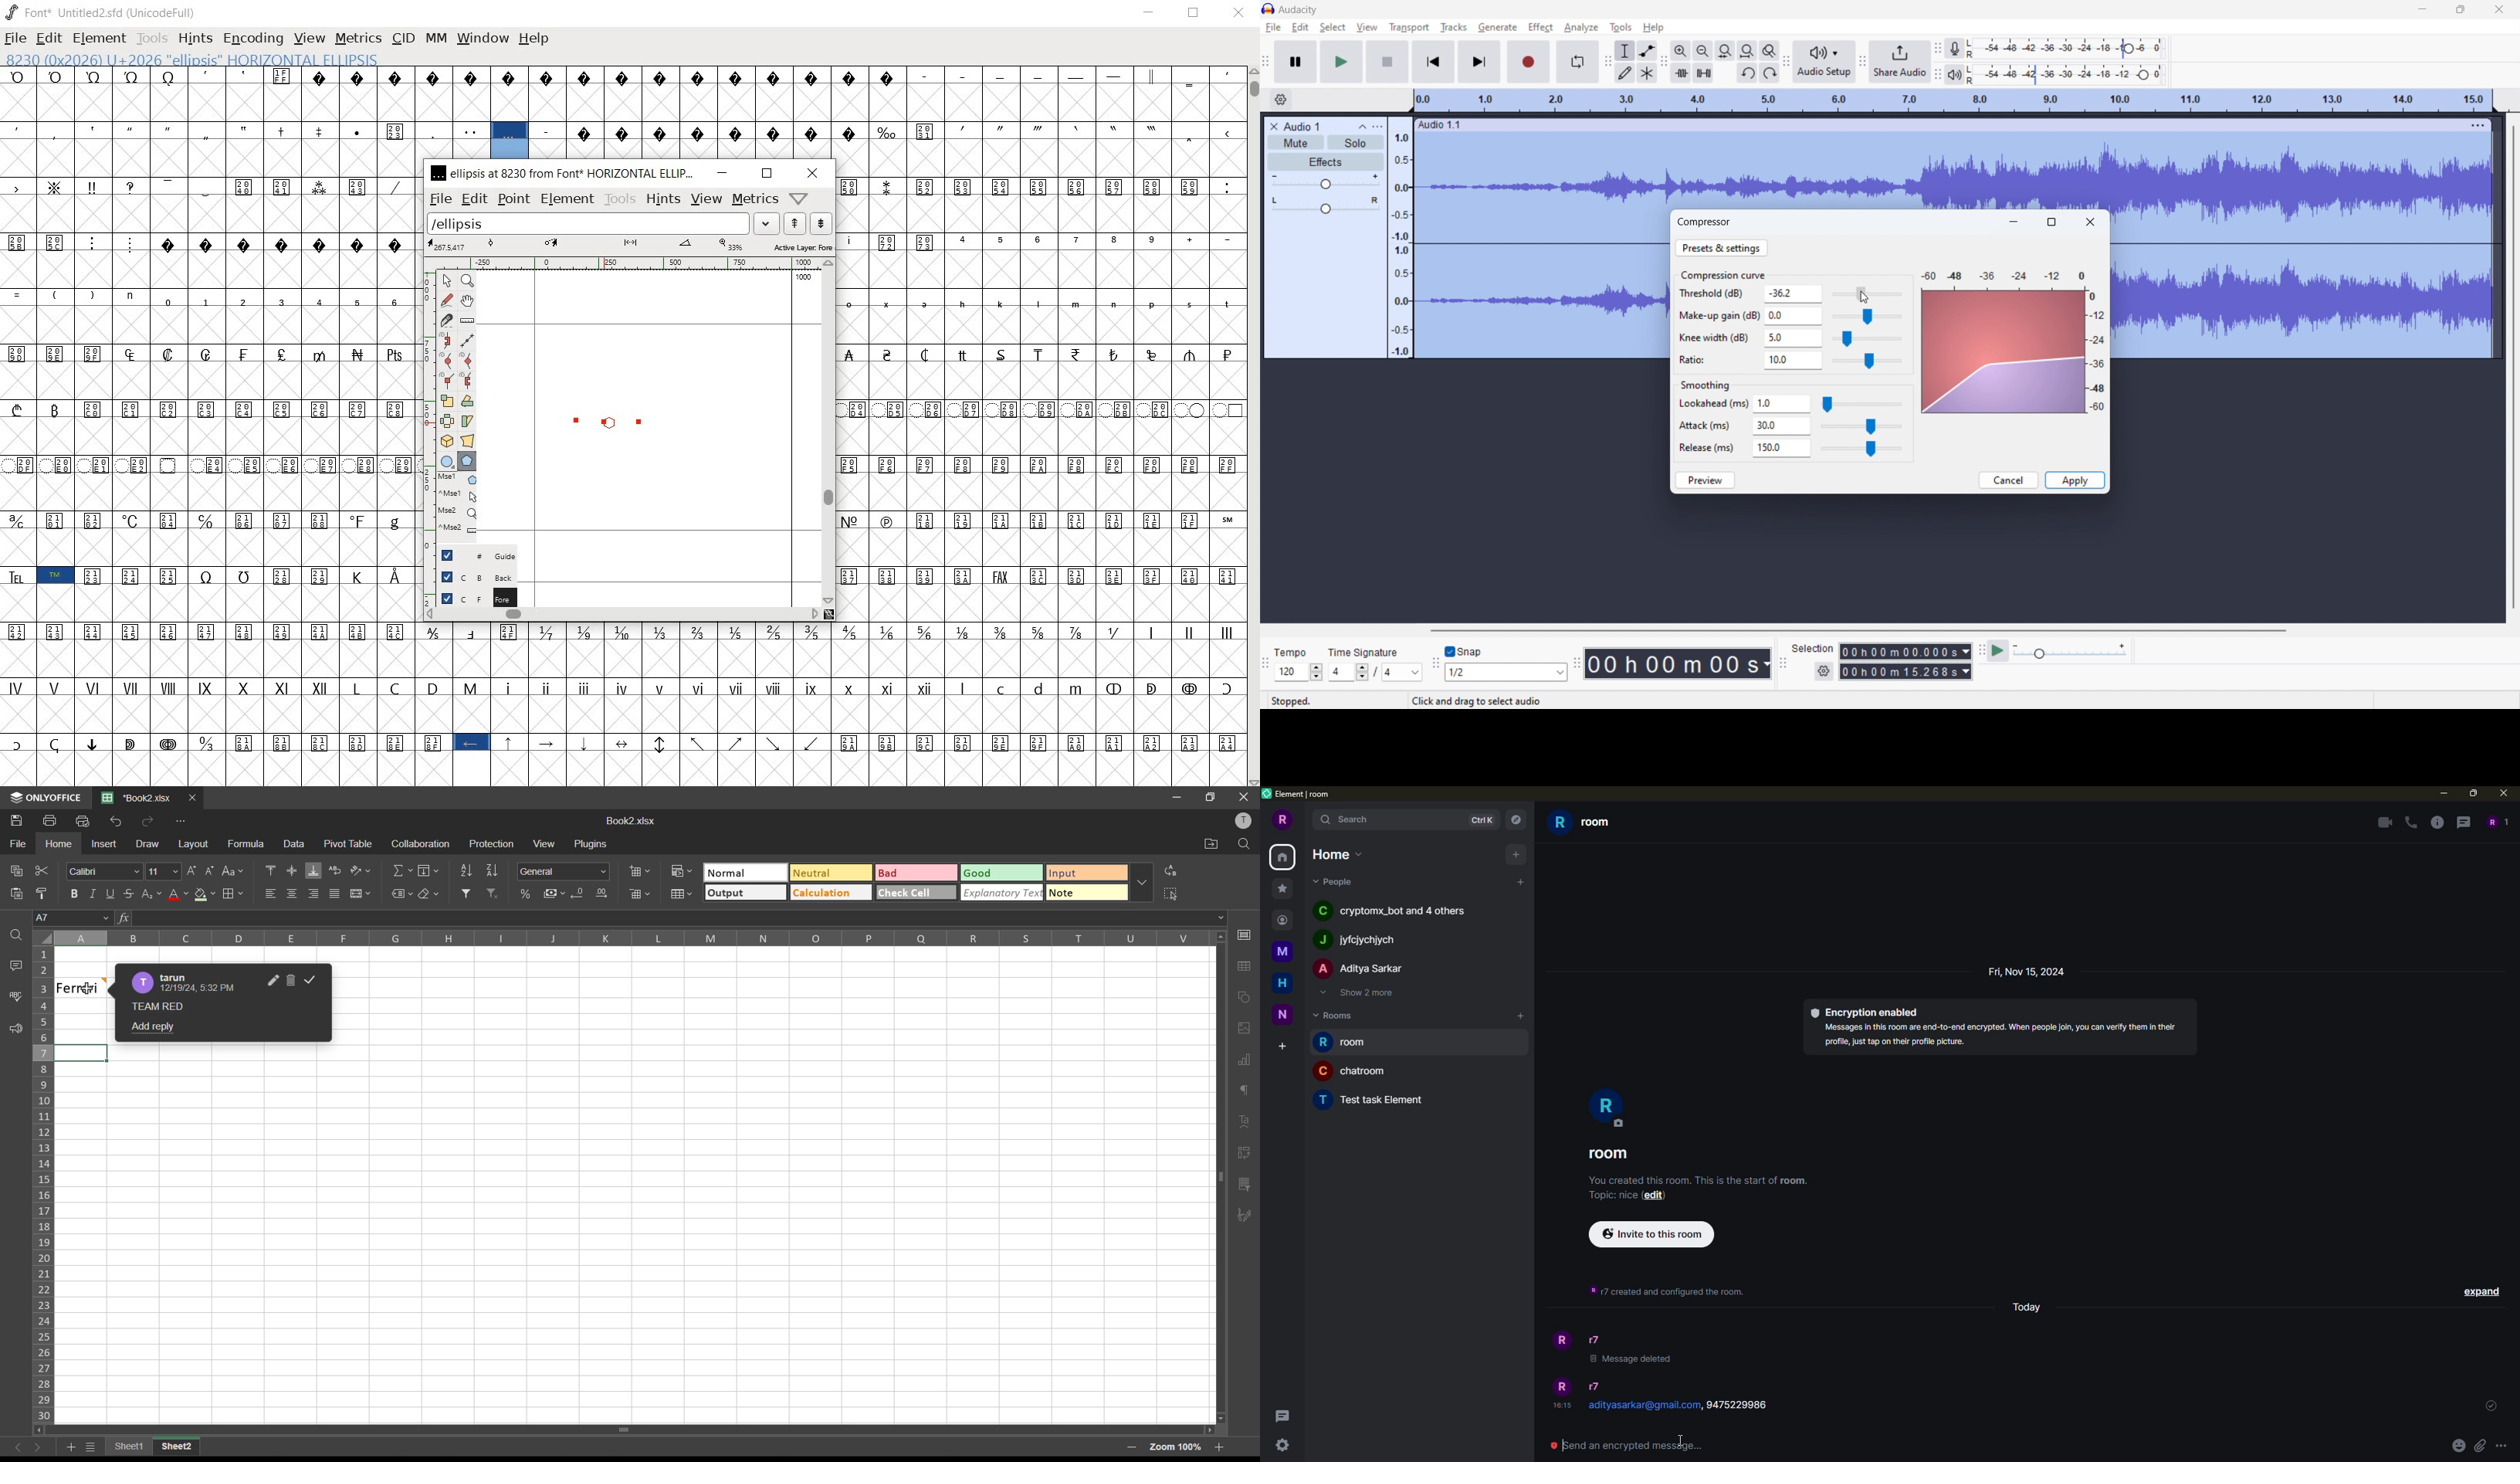 Image resolution: width=2520 pixels, height=1484 pixels. What do you see at coordinates (1681, 73) in the screenshot?
I see `trim audio outside selection` at bounding box center [1681, 73].